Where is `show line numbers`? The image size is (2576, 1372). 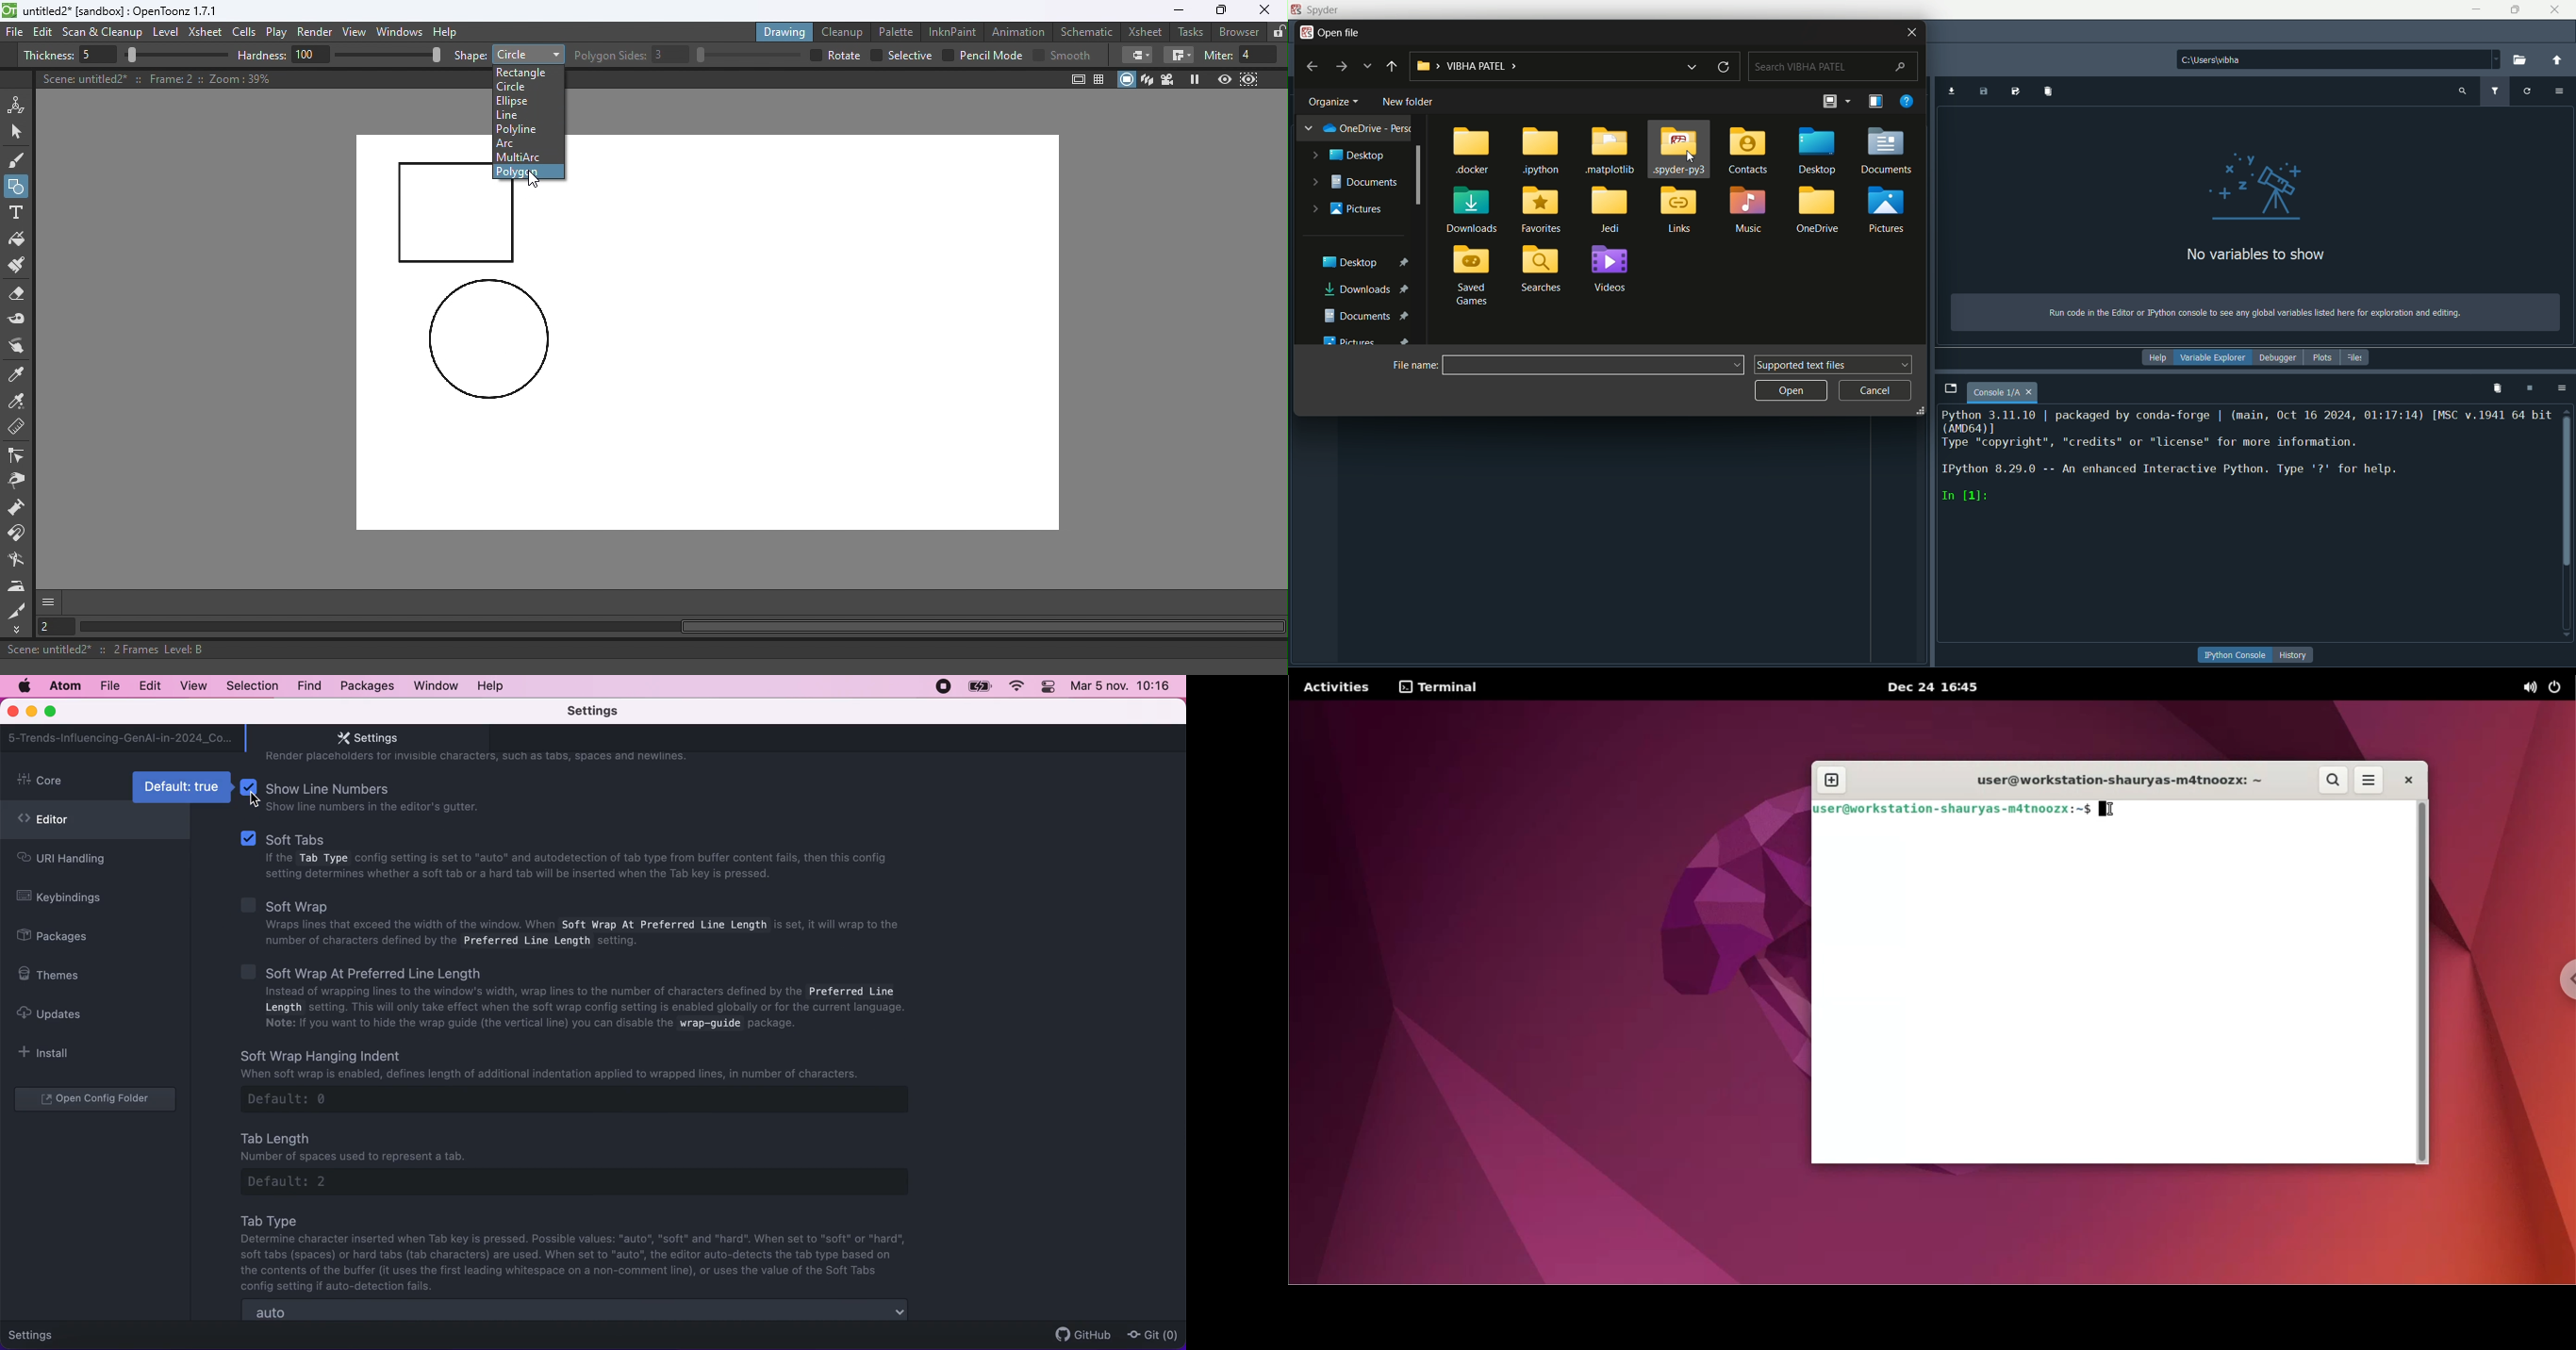
show line numbers is located at coordinates (391, 796).